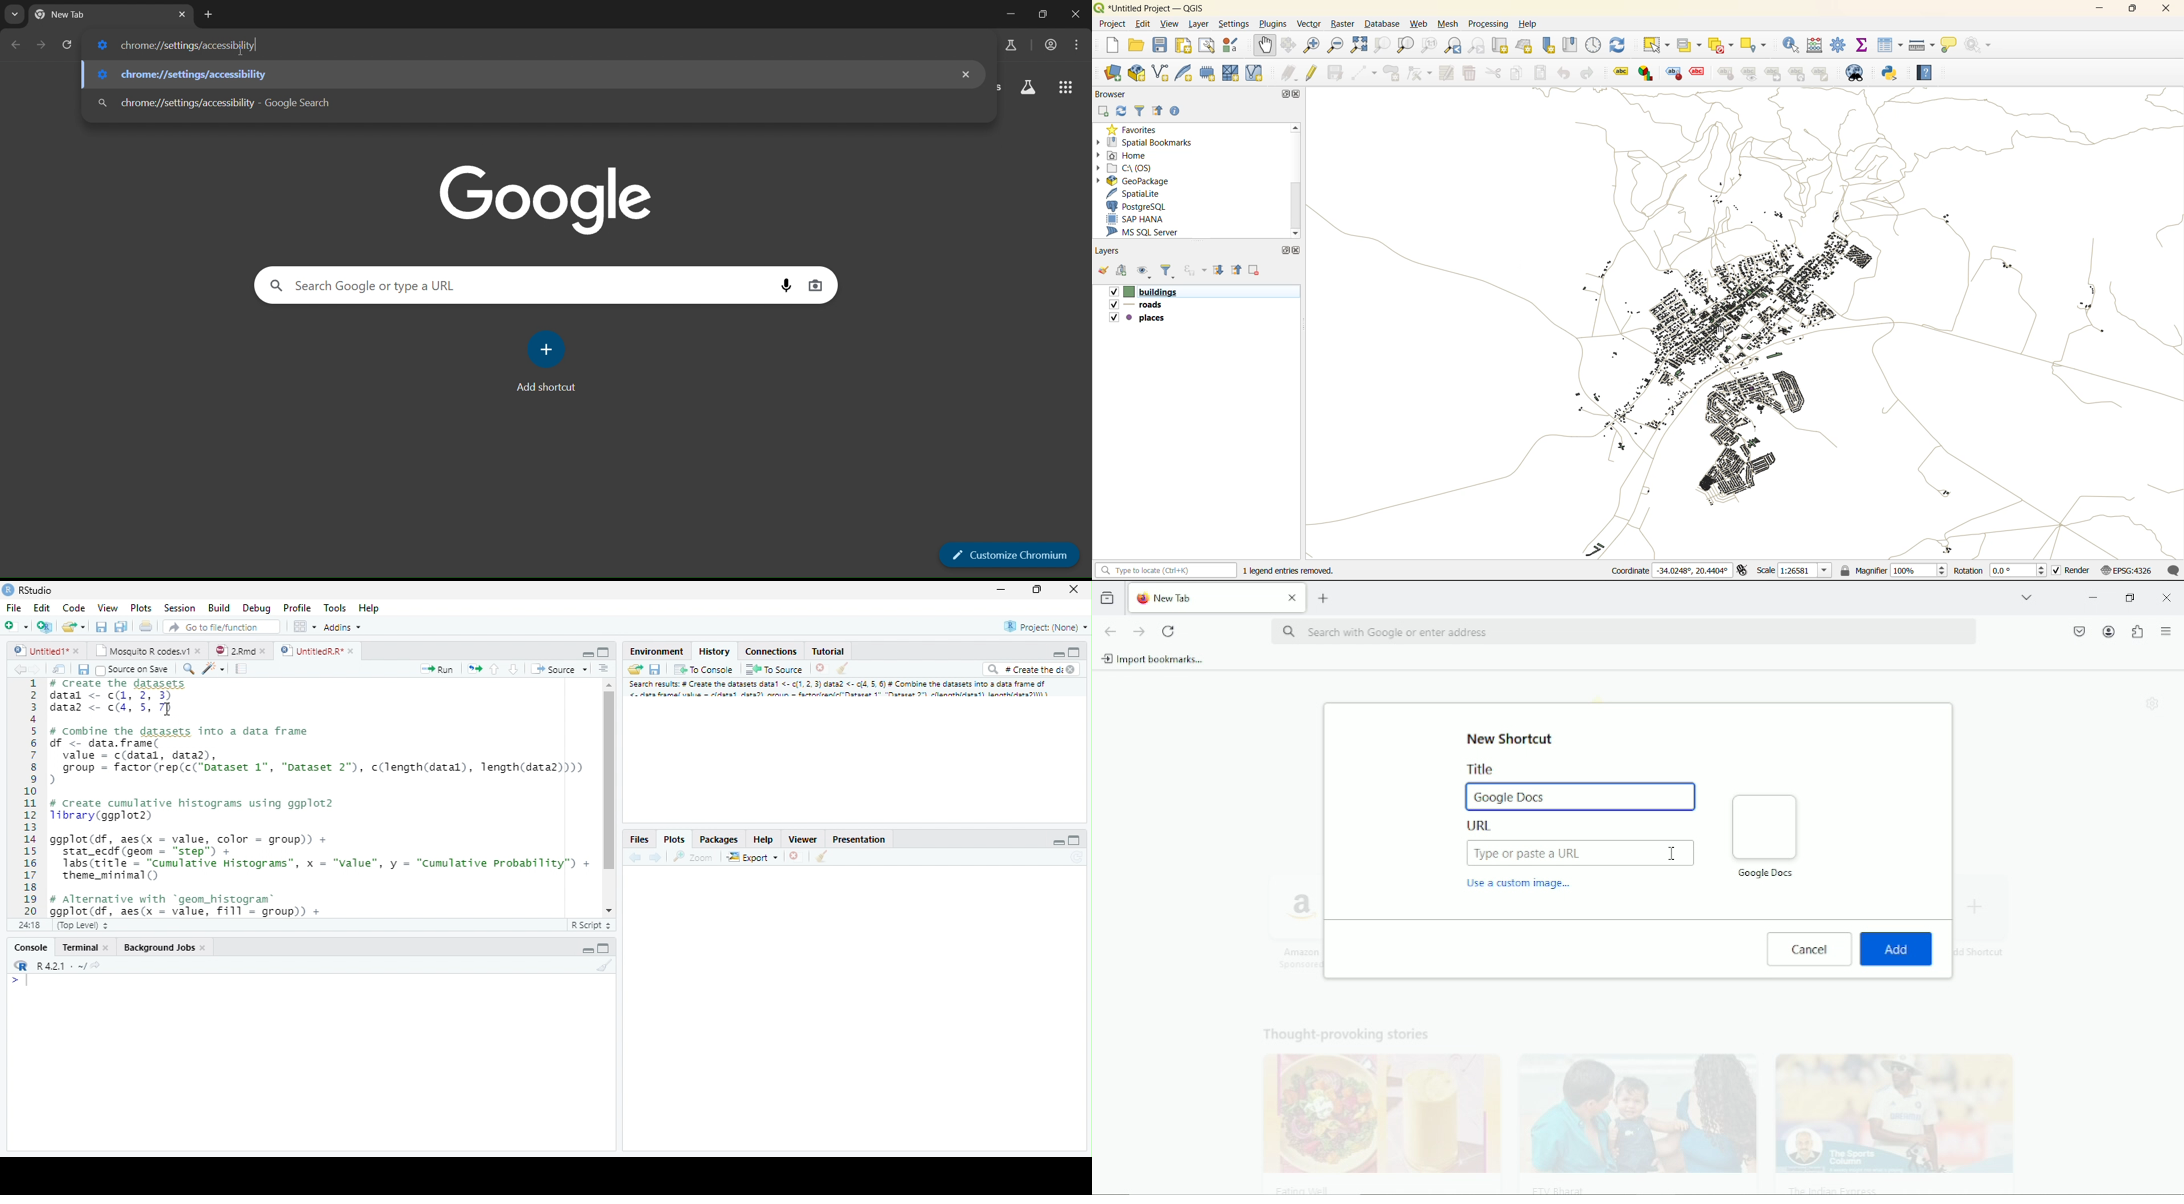  Describe the element at coordinates (1645, 73) in the screenshot. I see `label graph` at that location.